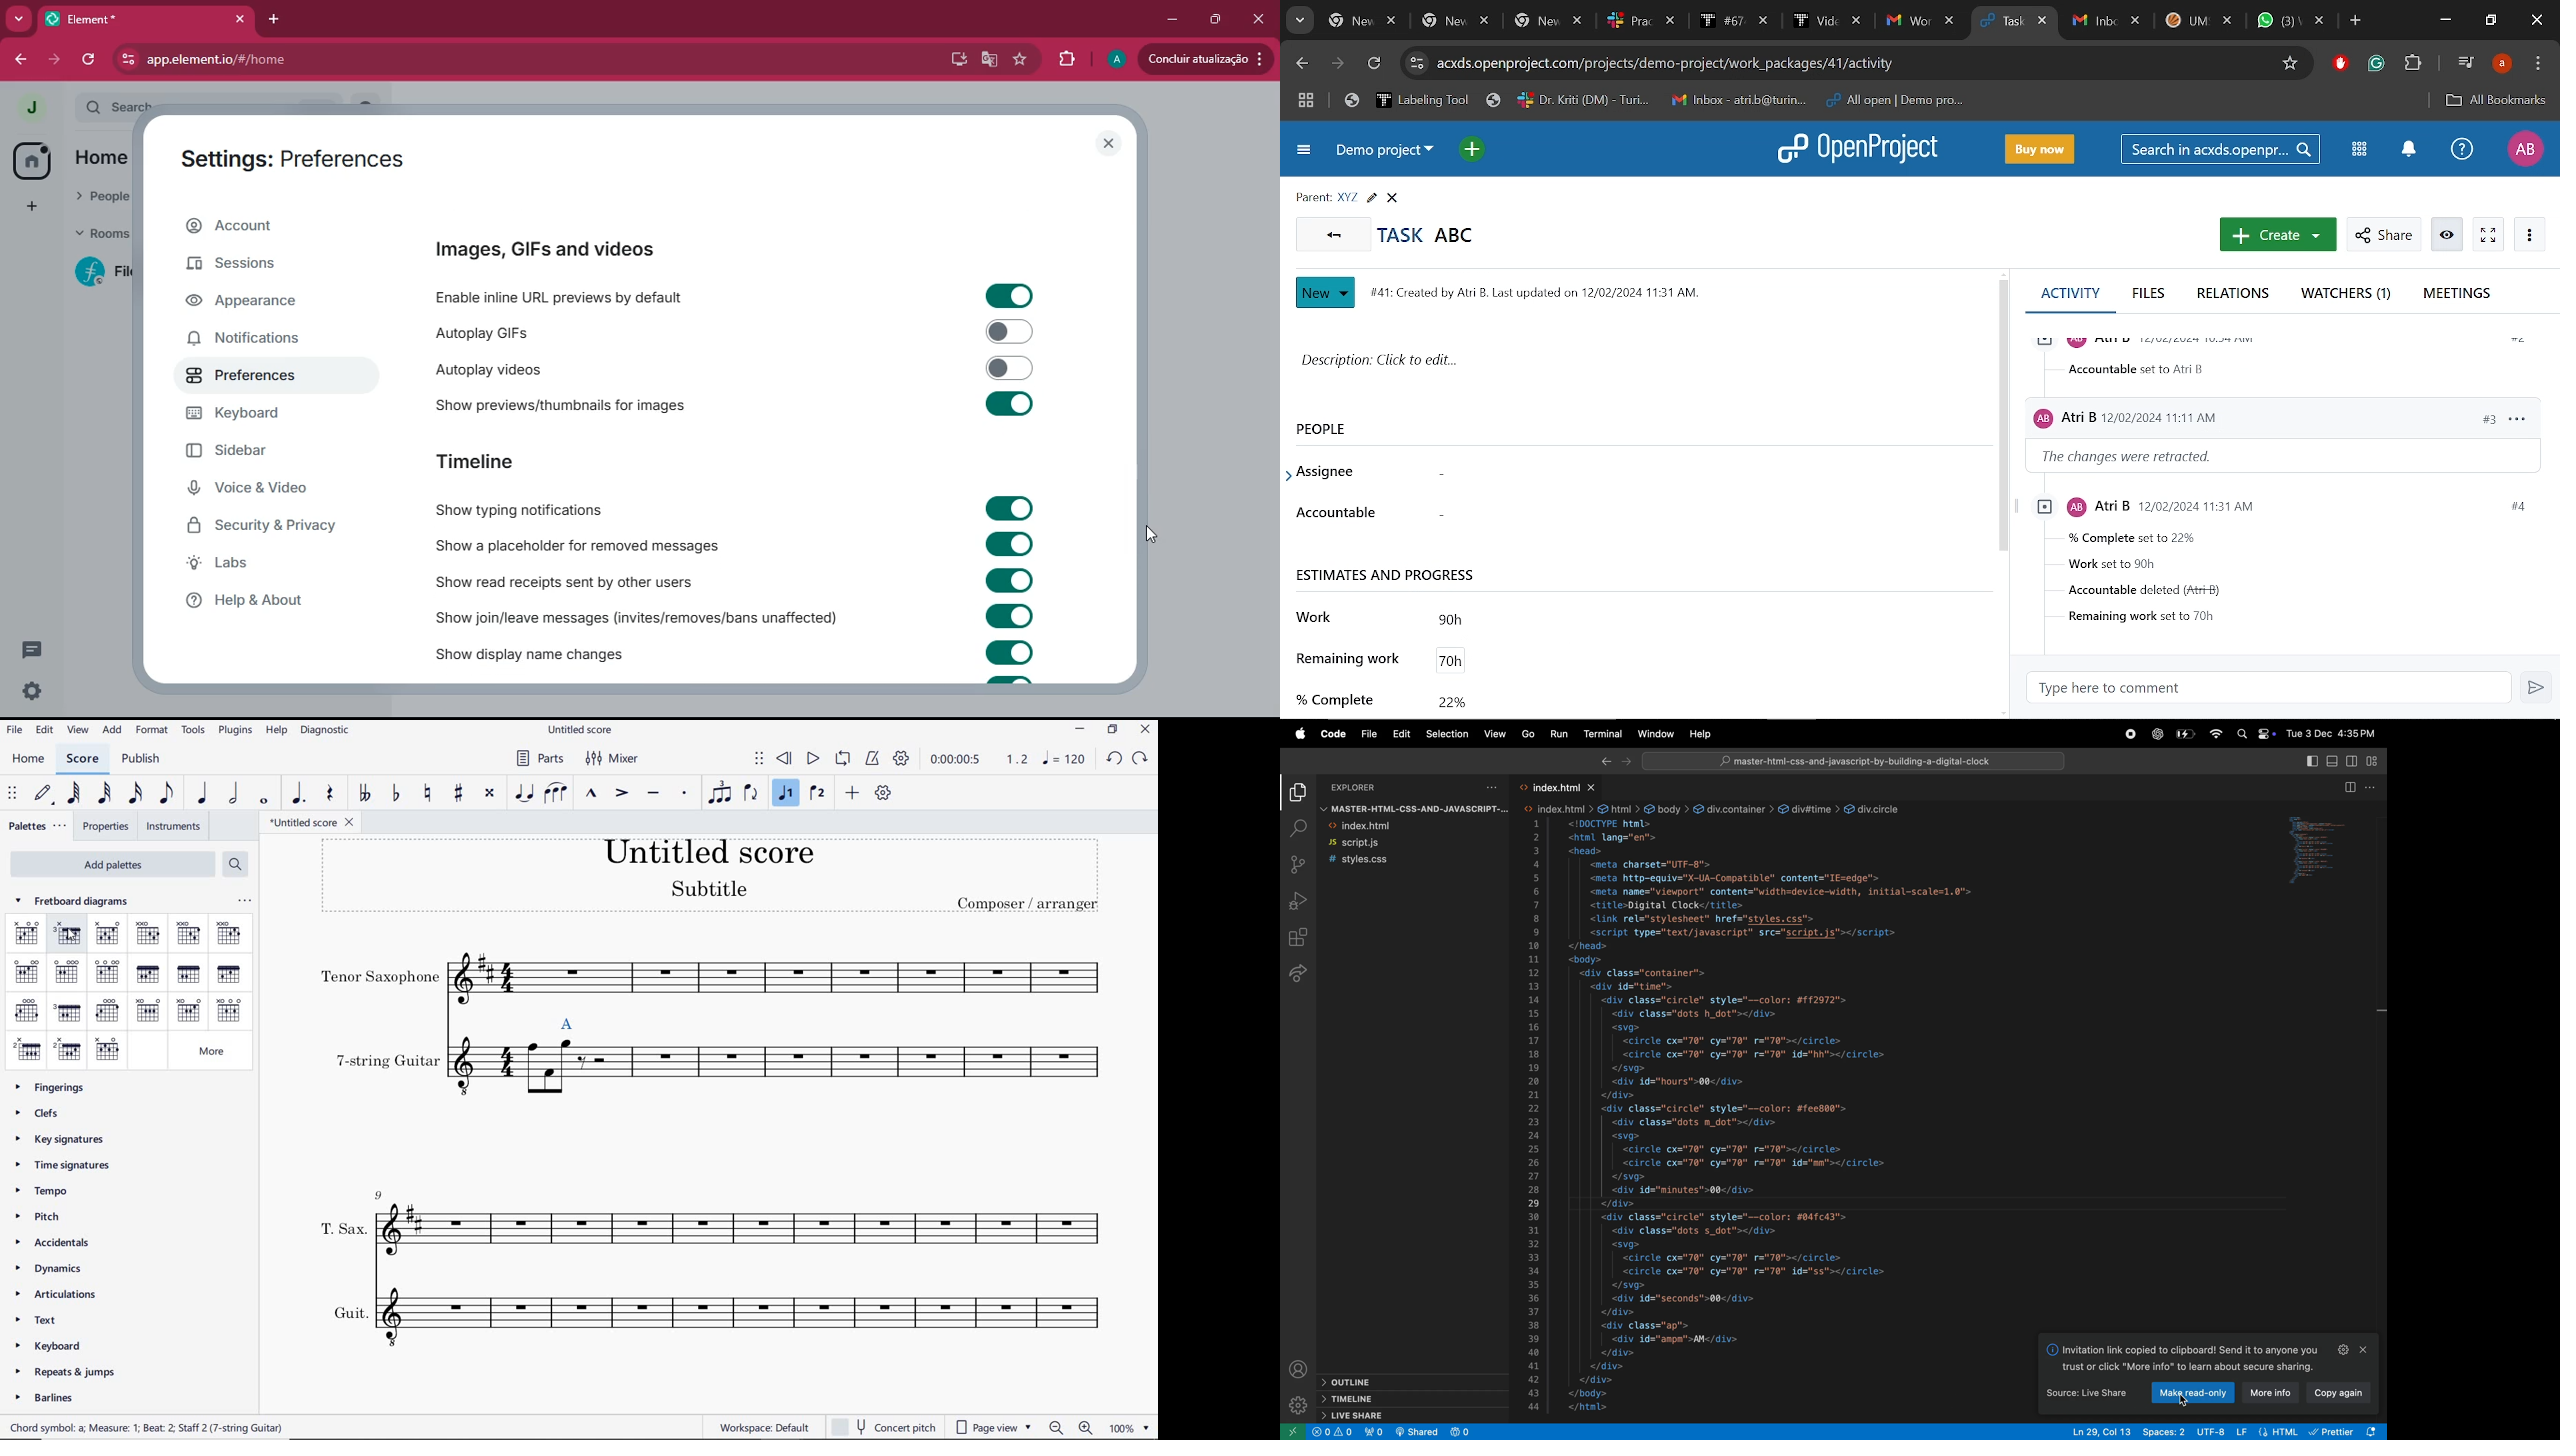  What do you see at coordinates (1643, 21) in the screenshot?
I see `Others tabs` at bounding box center [1643, 21].